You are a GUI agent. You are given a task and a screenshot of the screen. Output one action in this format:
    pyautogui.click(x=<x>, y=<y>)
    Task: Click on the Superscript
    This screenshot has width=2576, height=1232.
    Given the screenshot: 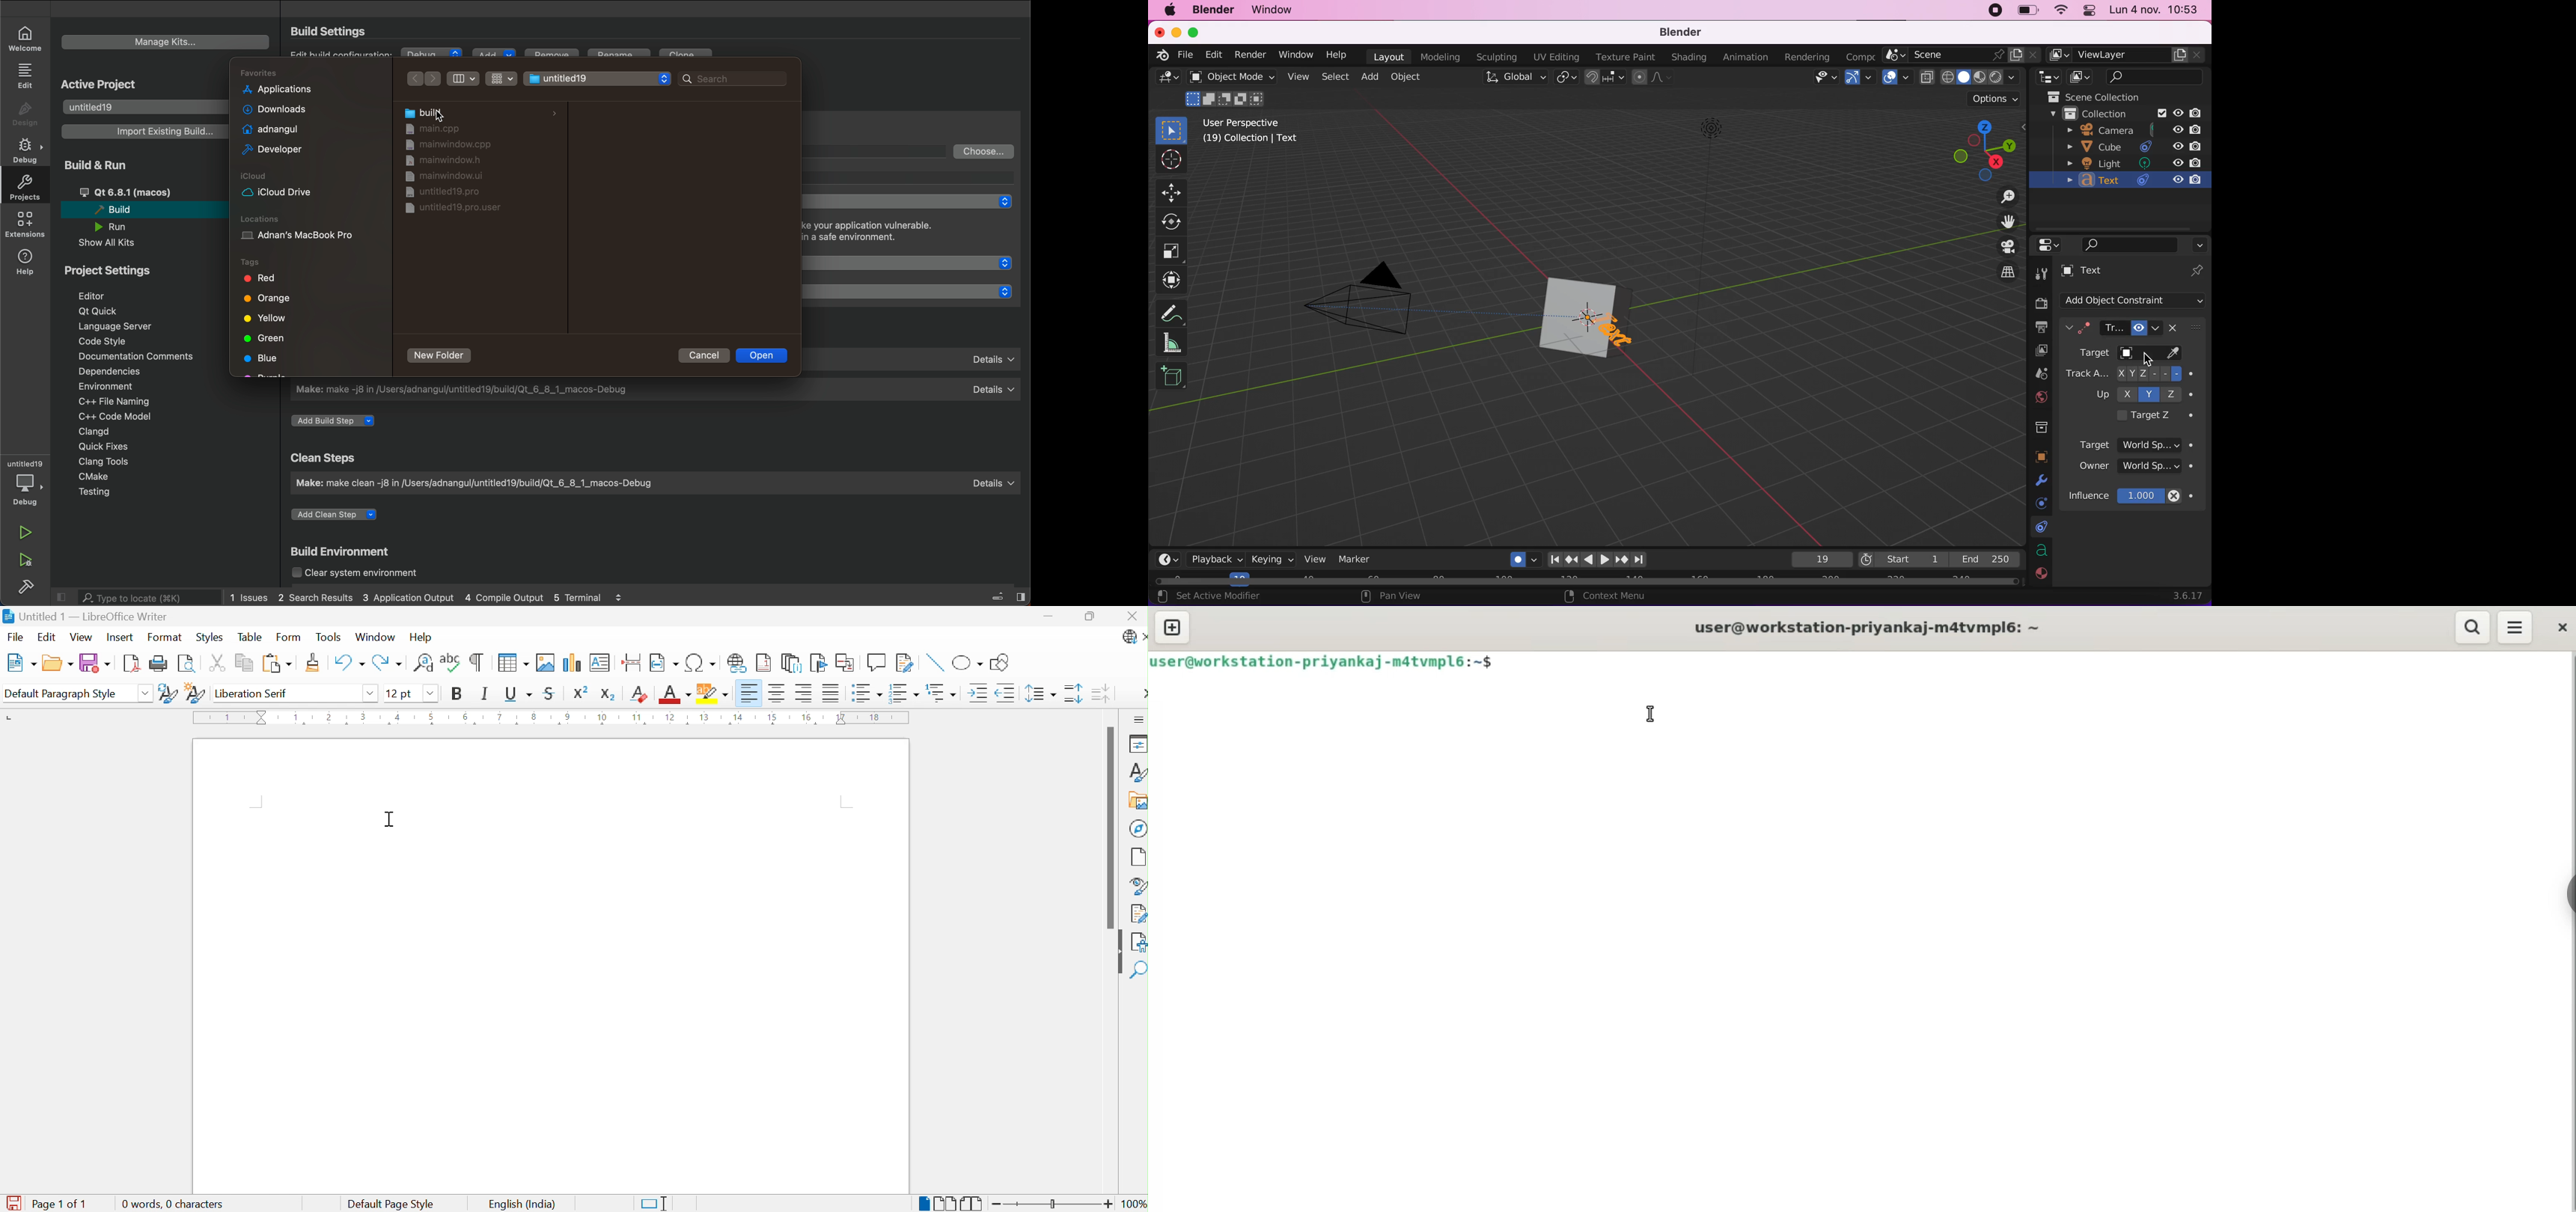 What is the action you would take?
    pyautogui.click(x=581, y=693)
    